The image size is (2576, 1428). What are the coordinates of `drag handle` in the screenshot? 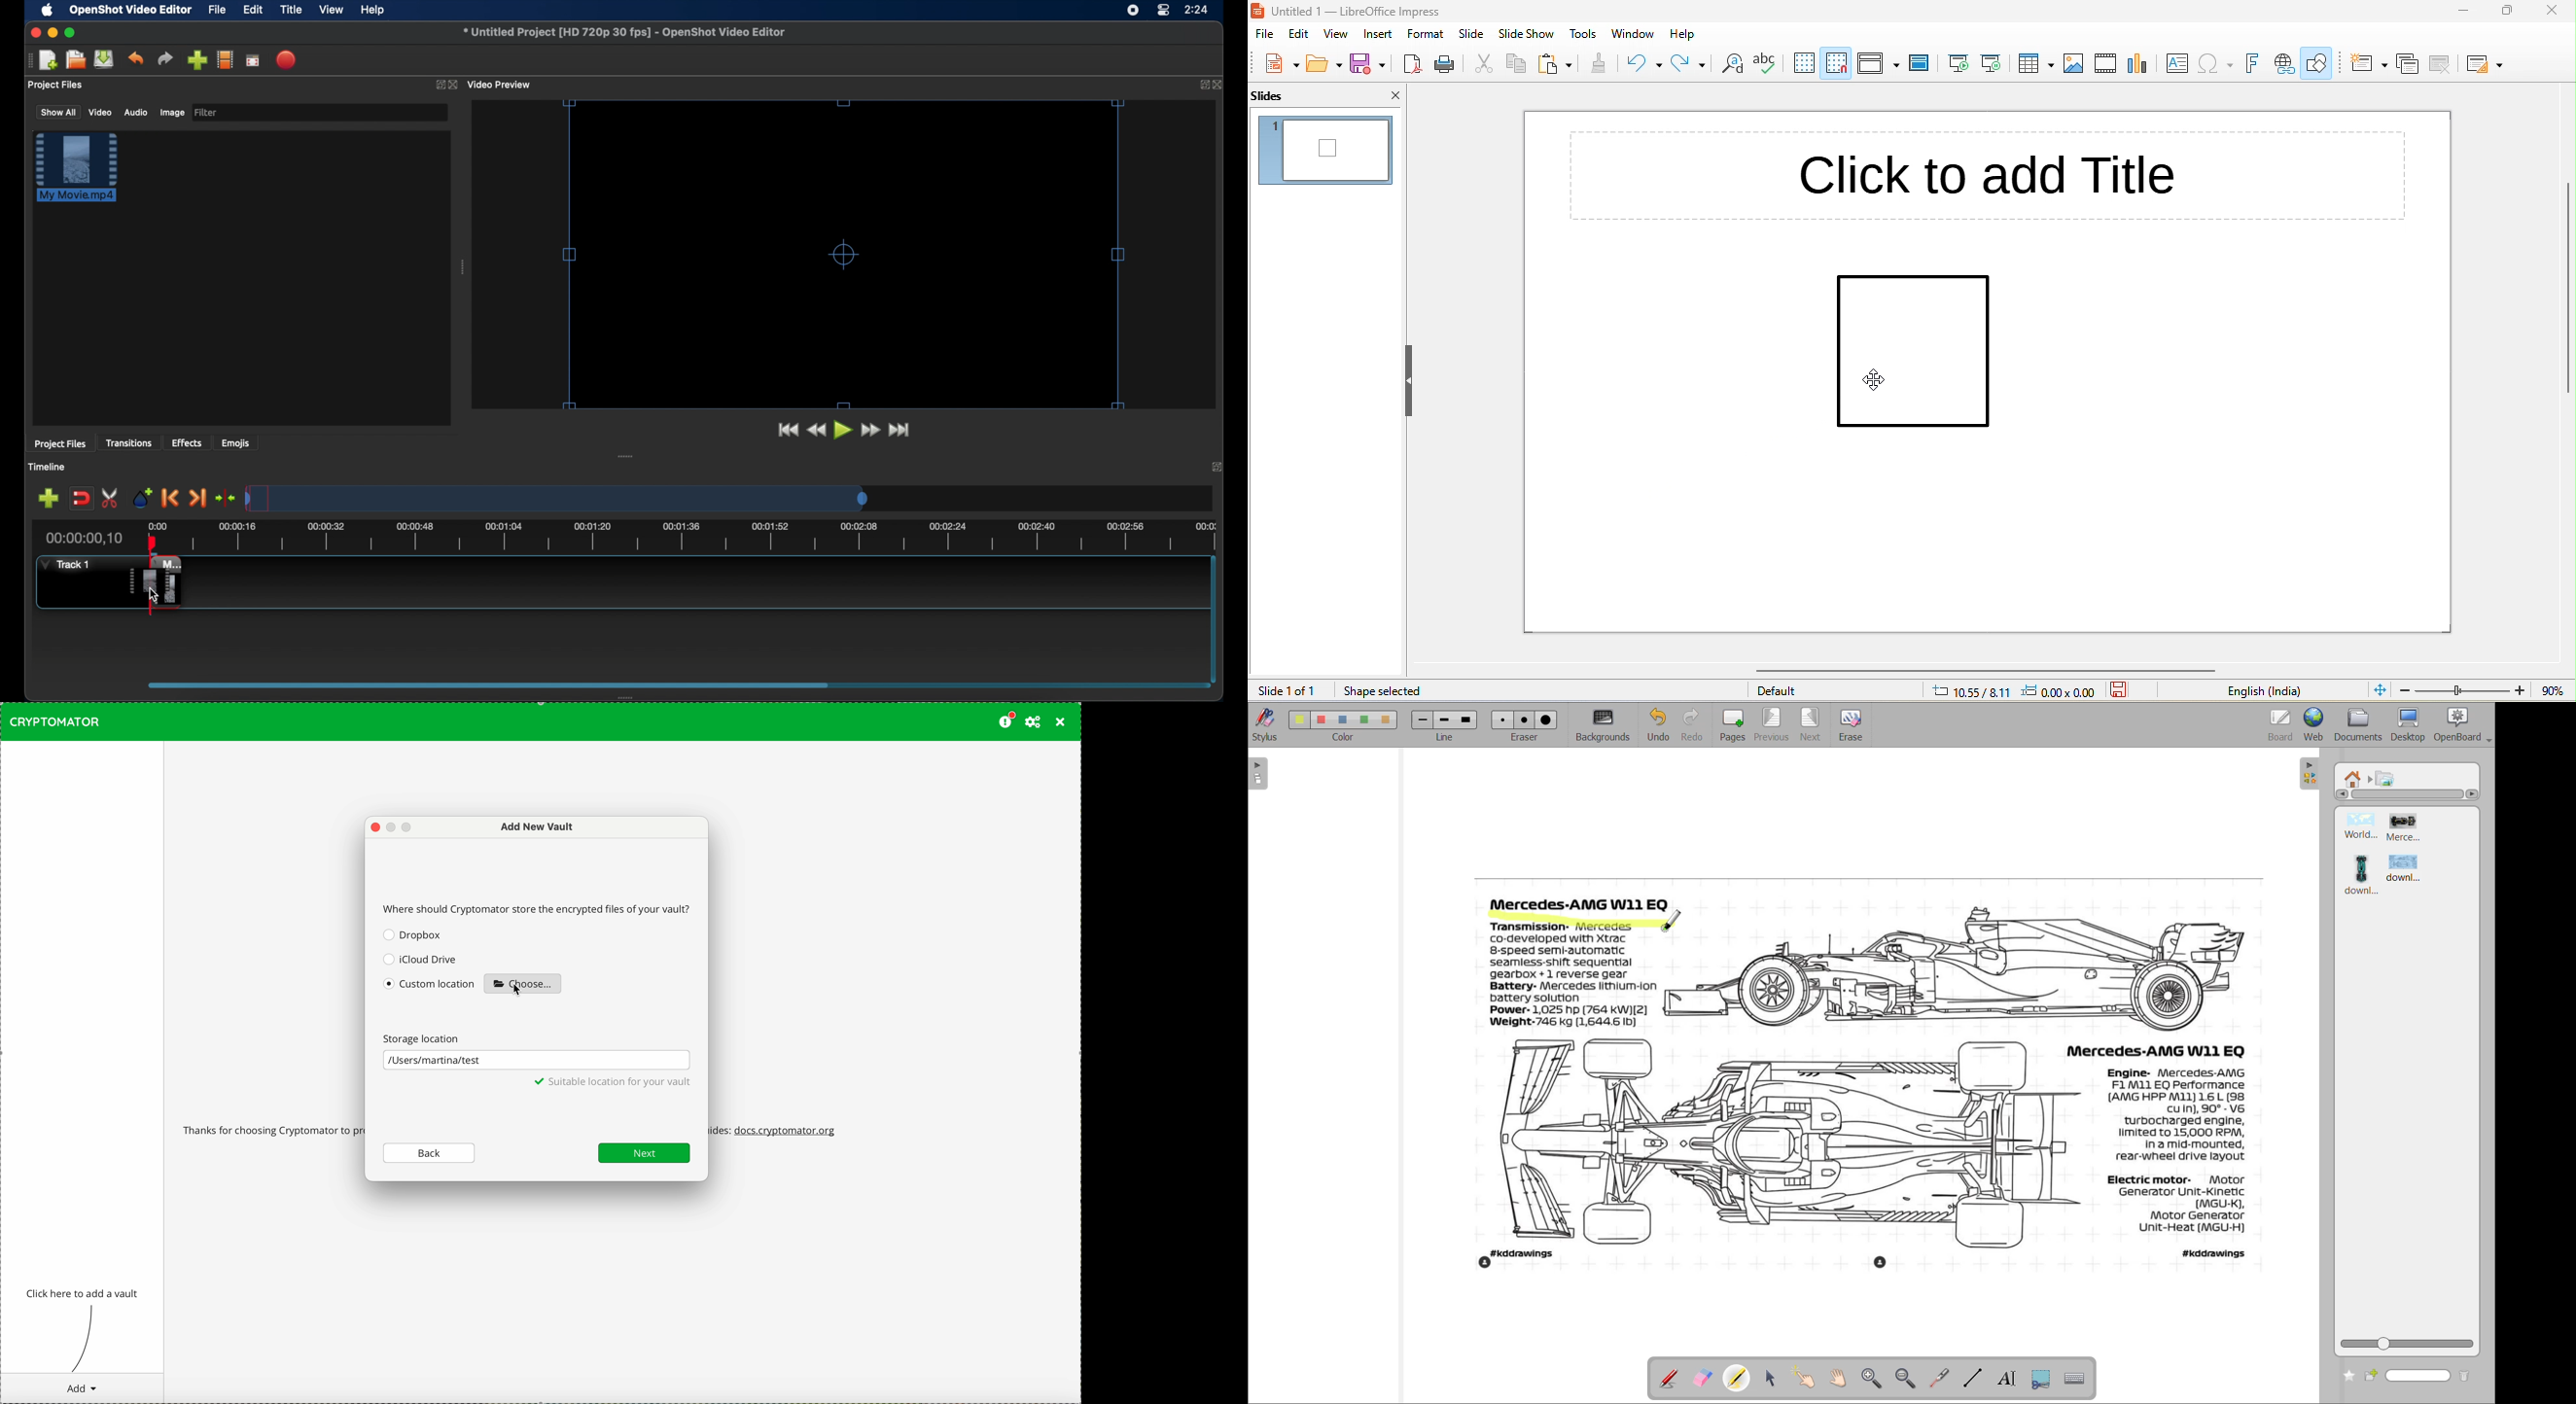 It's located at (627, 696).